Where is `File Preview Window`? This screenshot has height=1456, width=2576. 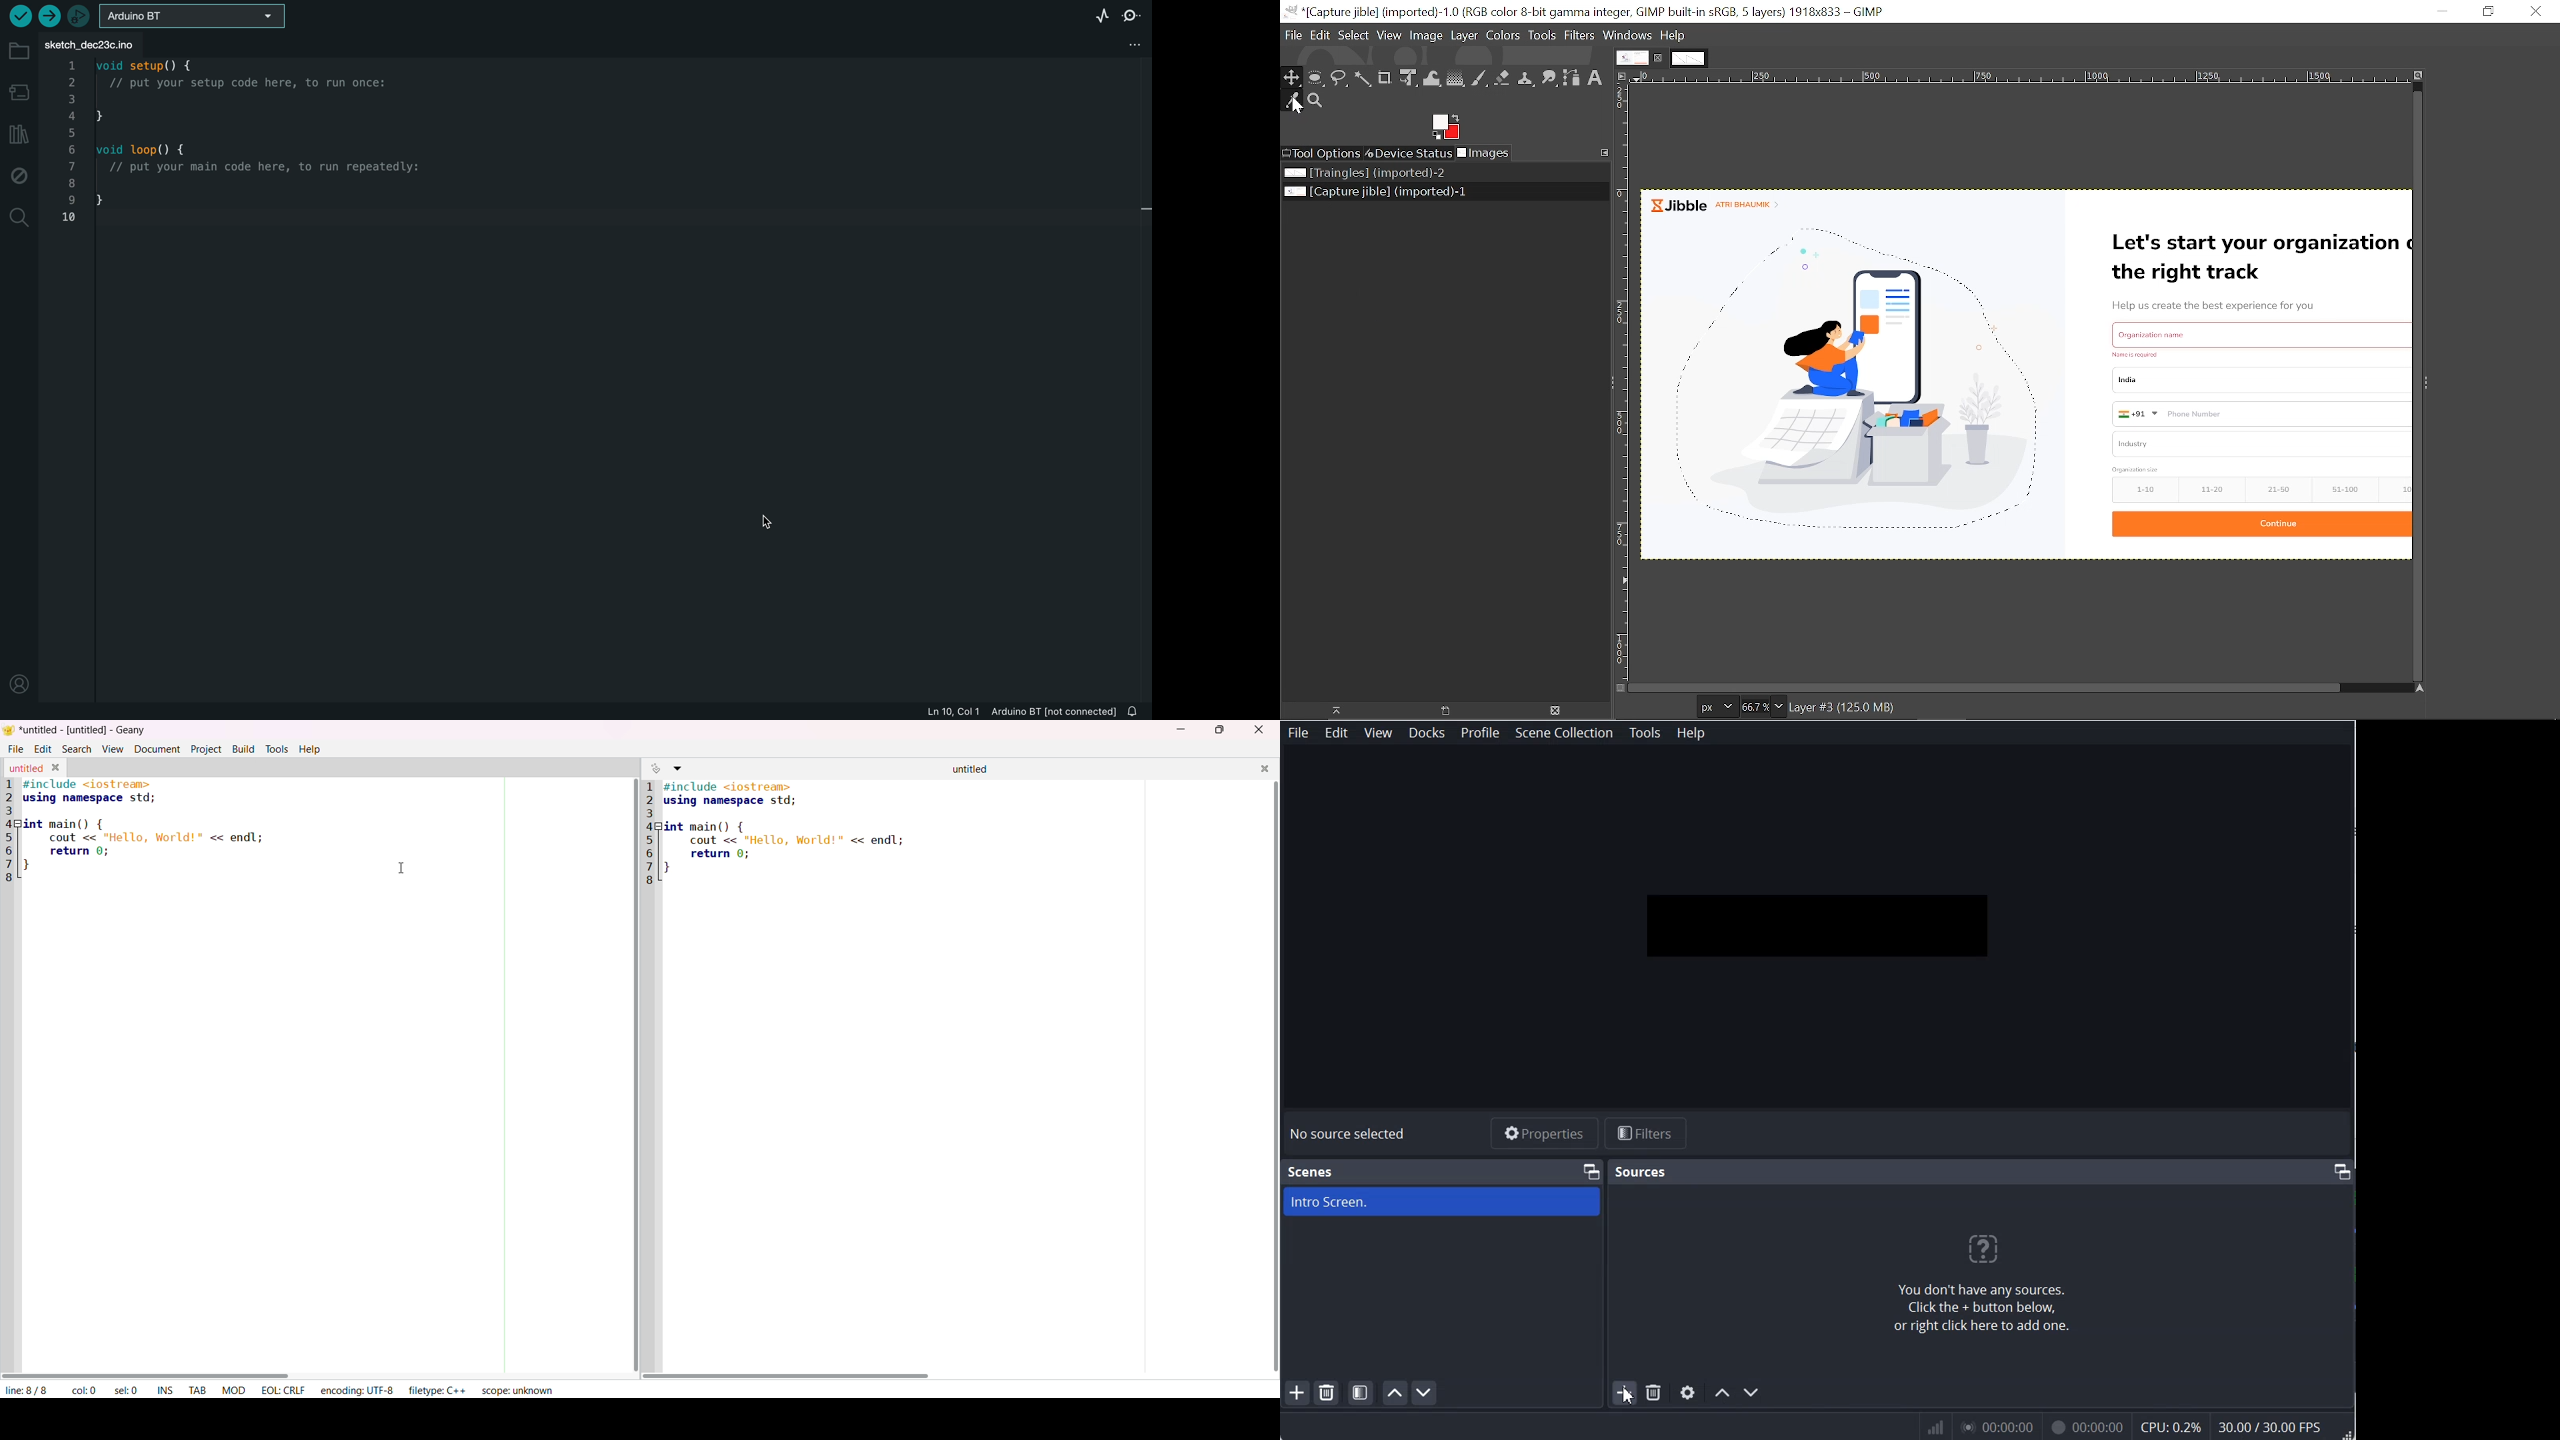
File Preview Window is located at coordinates (1812, 929).